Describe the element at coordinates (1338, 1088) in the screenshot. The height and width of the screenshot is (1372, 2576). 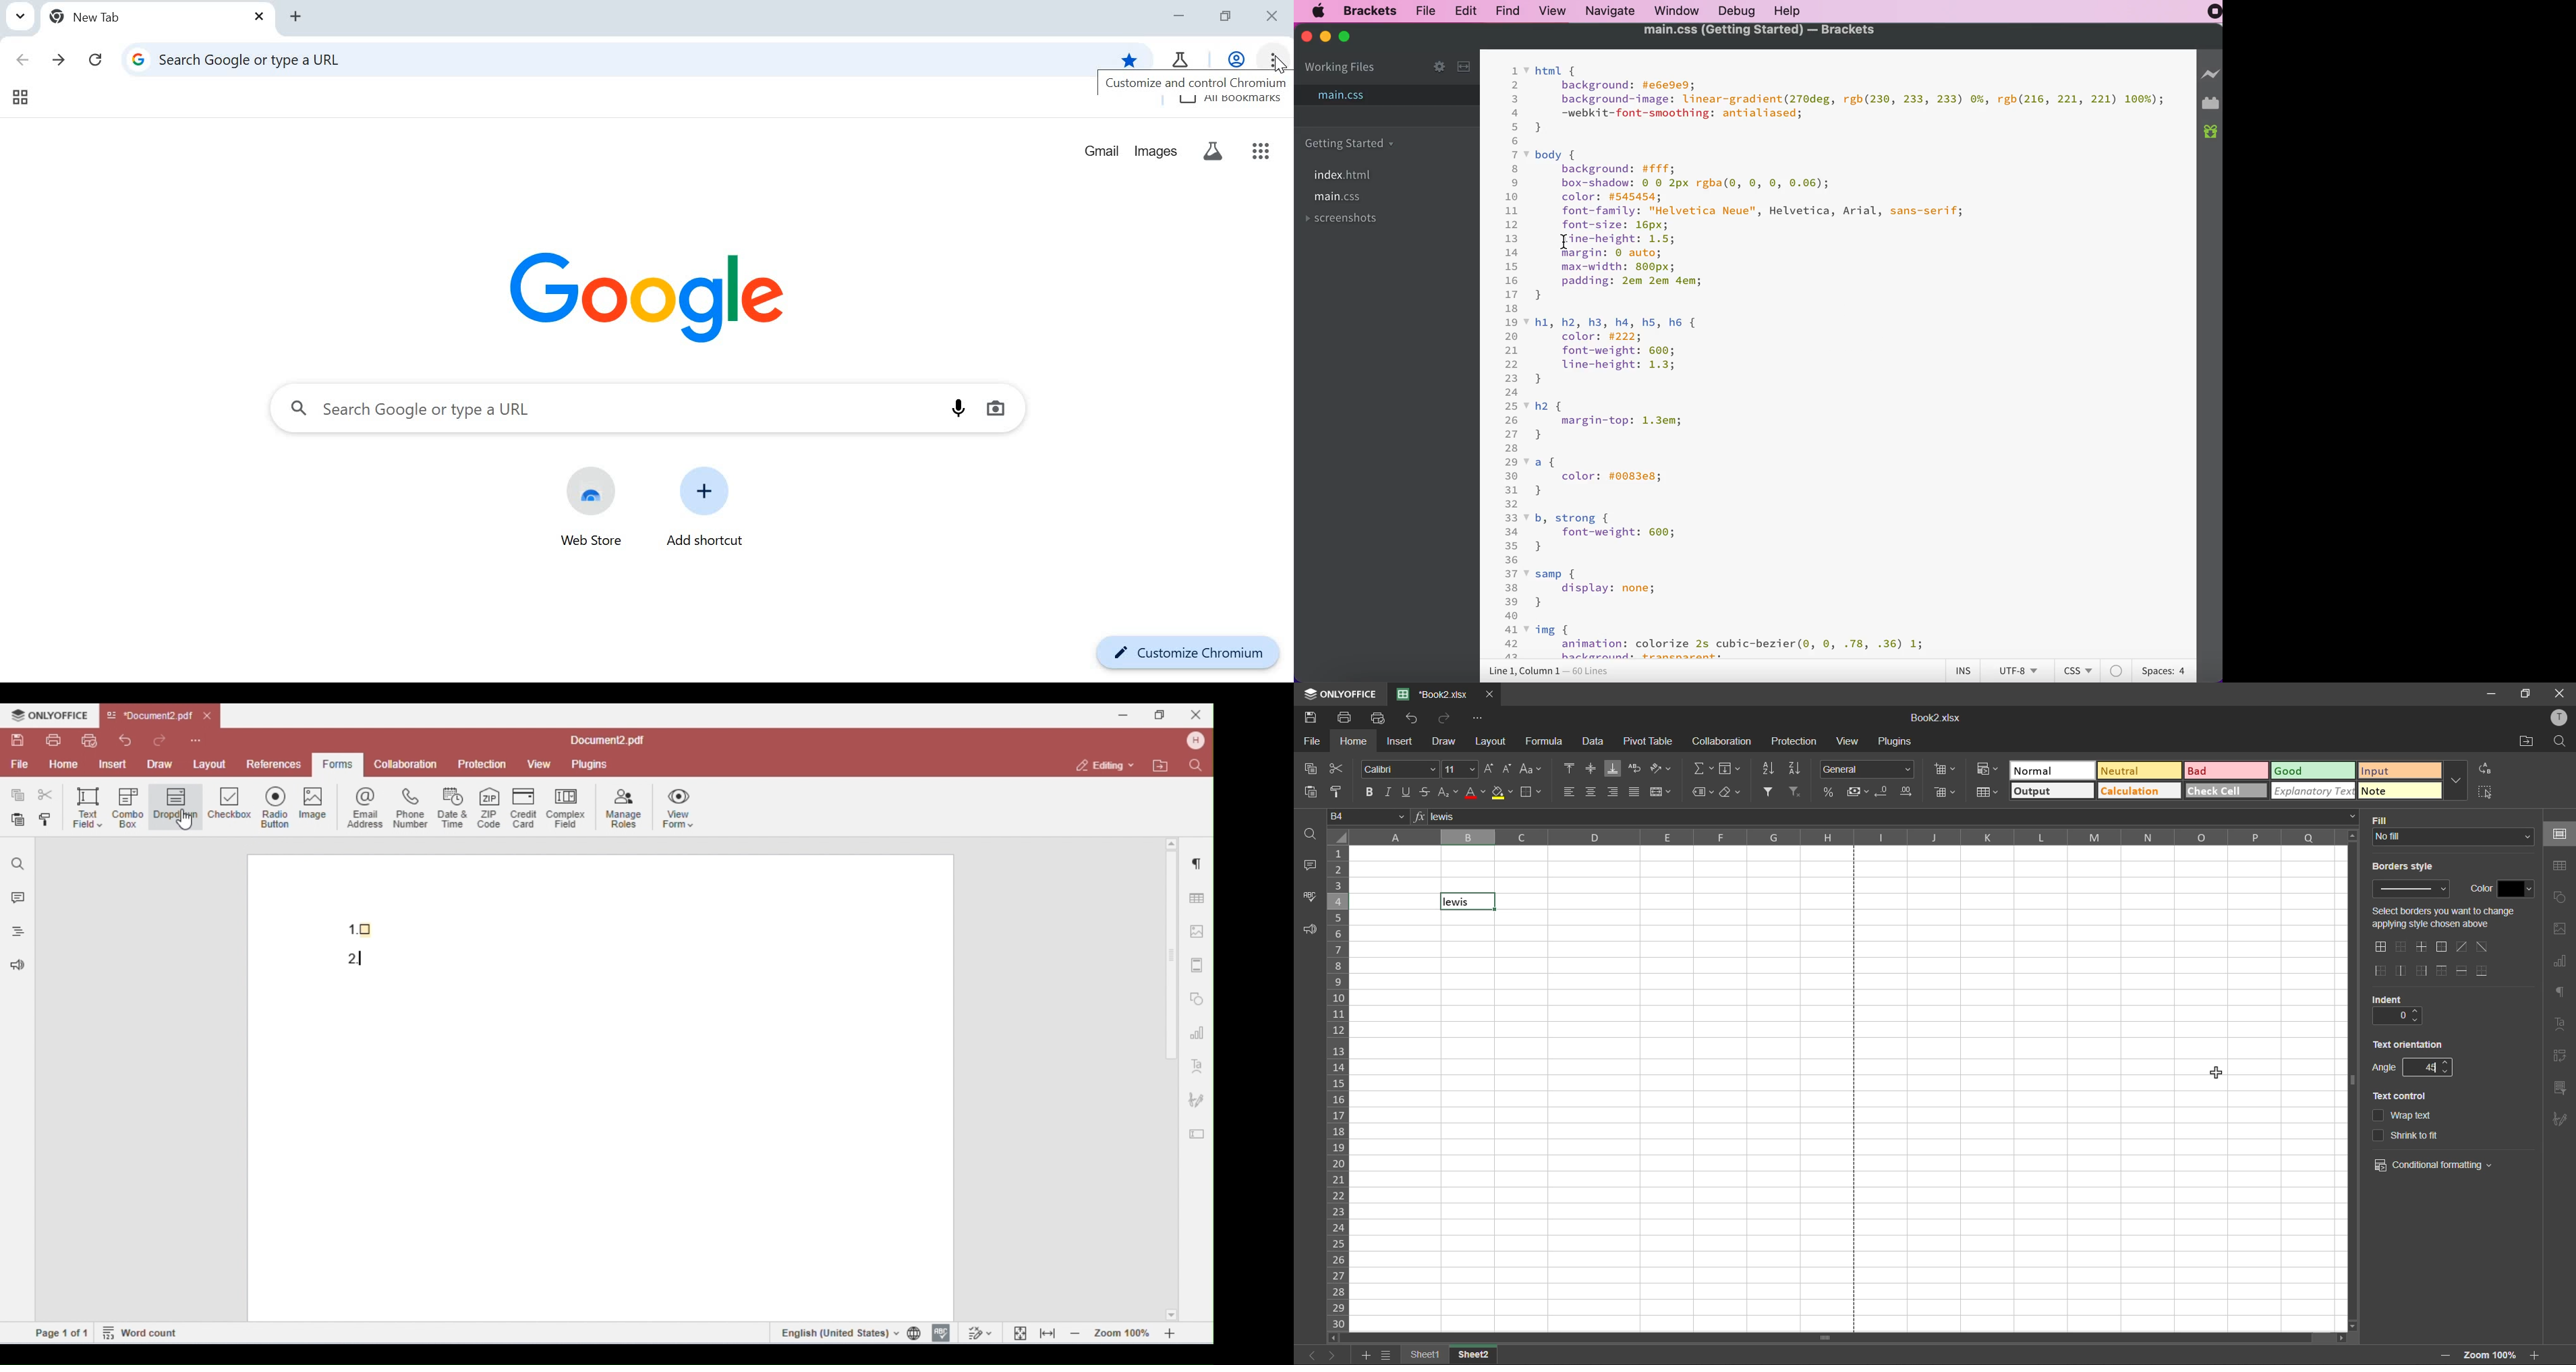
I see `row numbers` at that location.